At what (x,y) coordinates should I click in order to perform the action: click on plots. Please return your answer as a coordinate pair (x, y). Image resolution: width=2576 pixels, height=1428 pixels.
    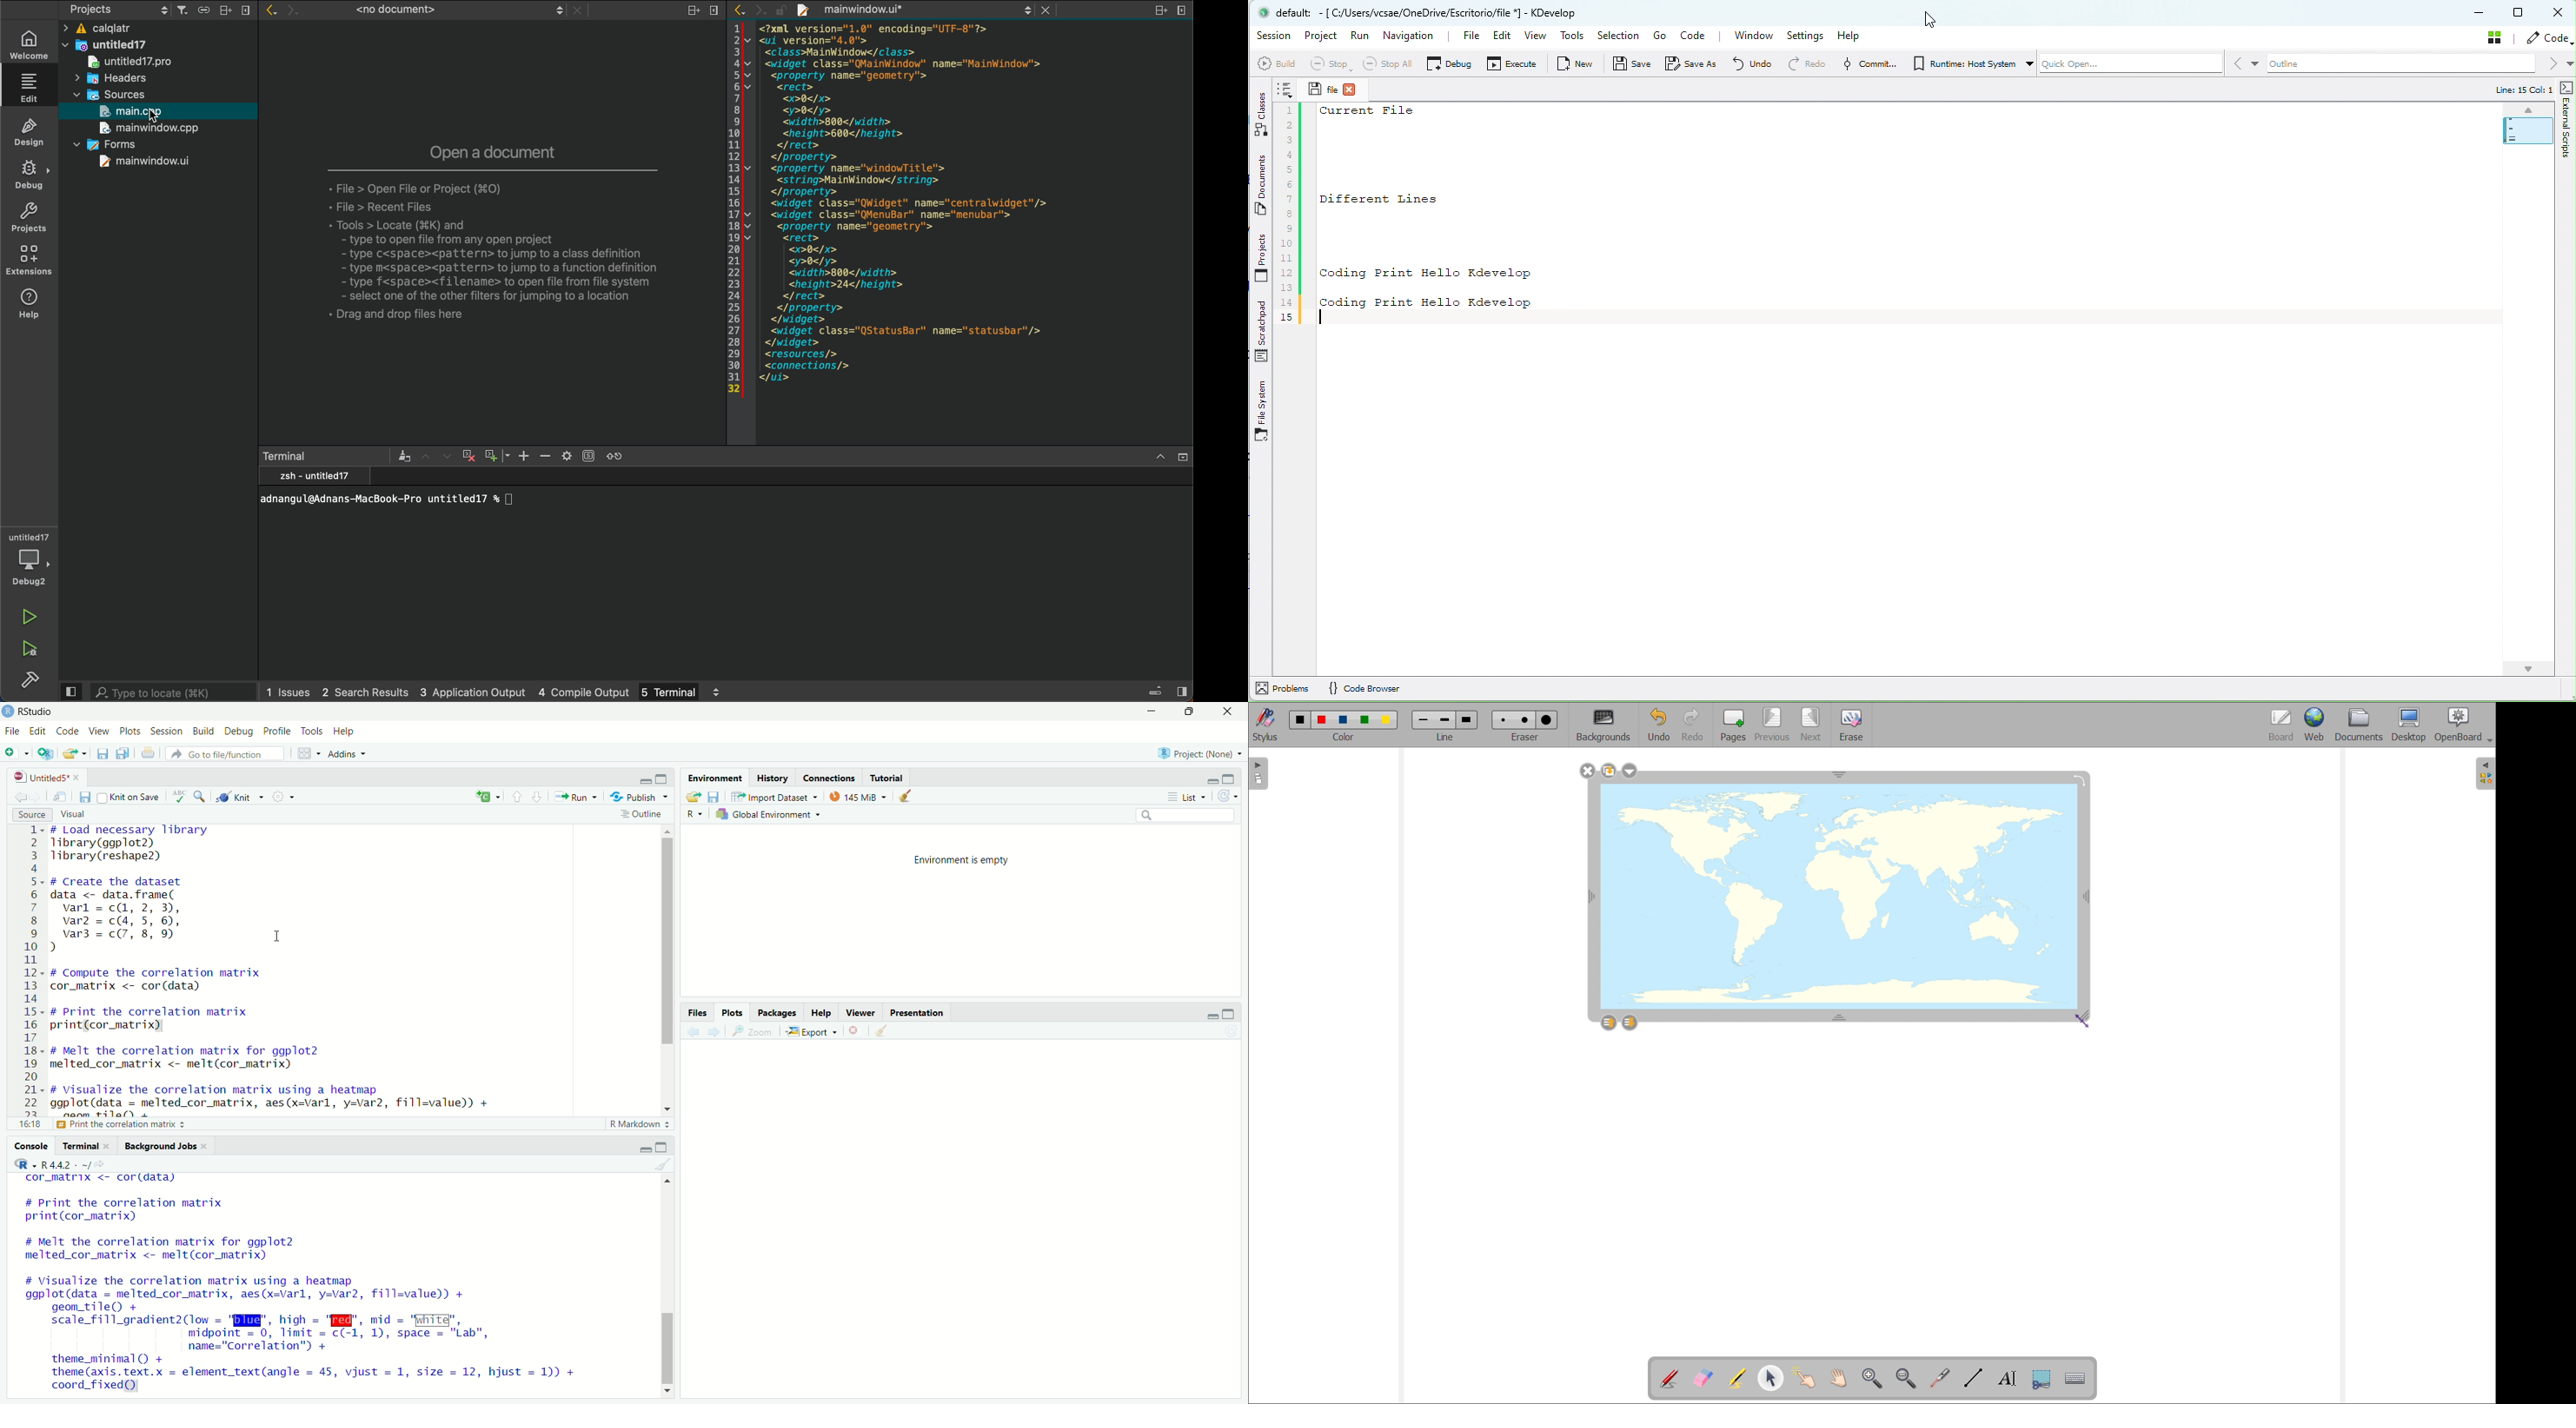
    Looking at the image, I should click on (130, 731).